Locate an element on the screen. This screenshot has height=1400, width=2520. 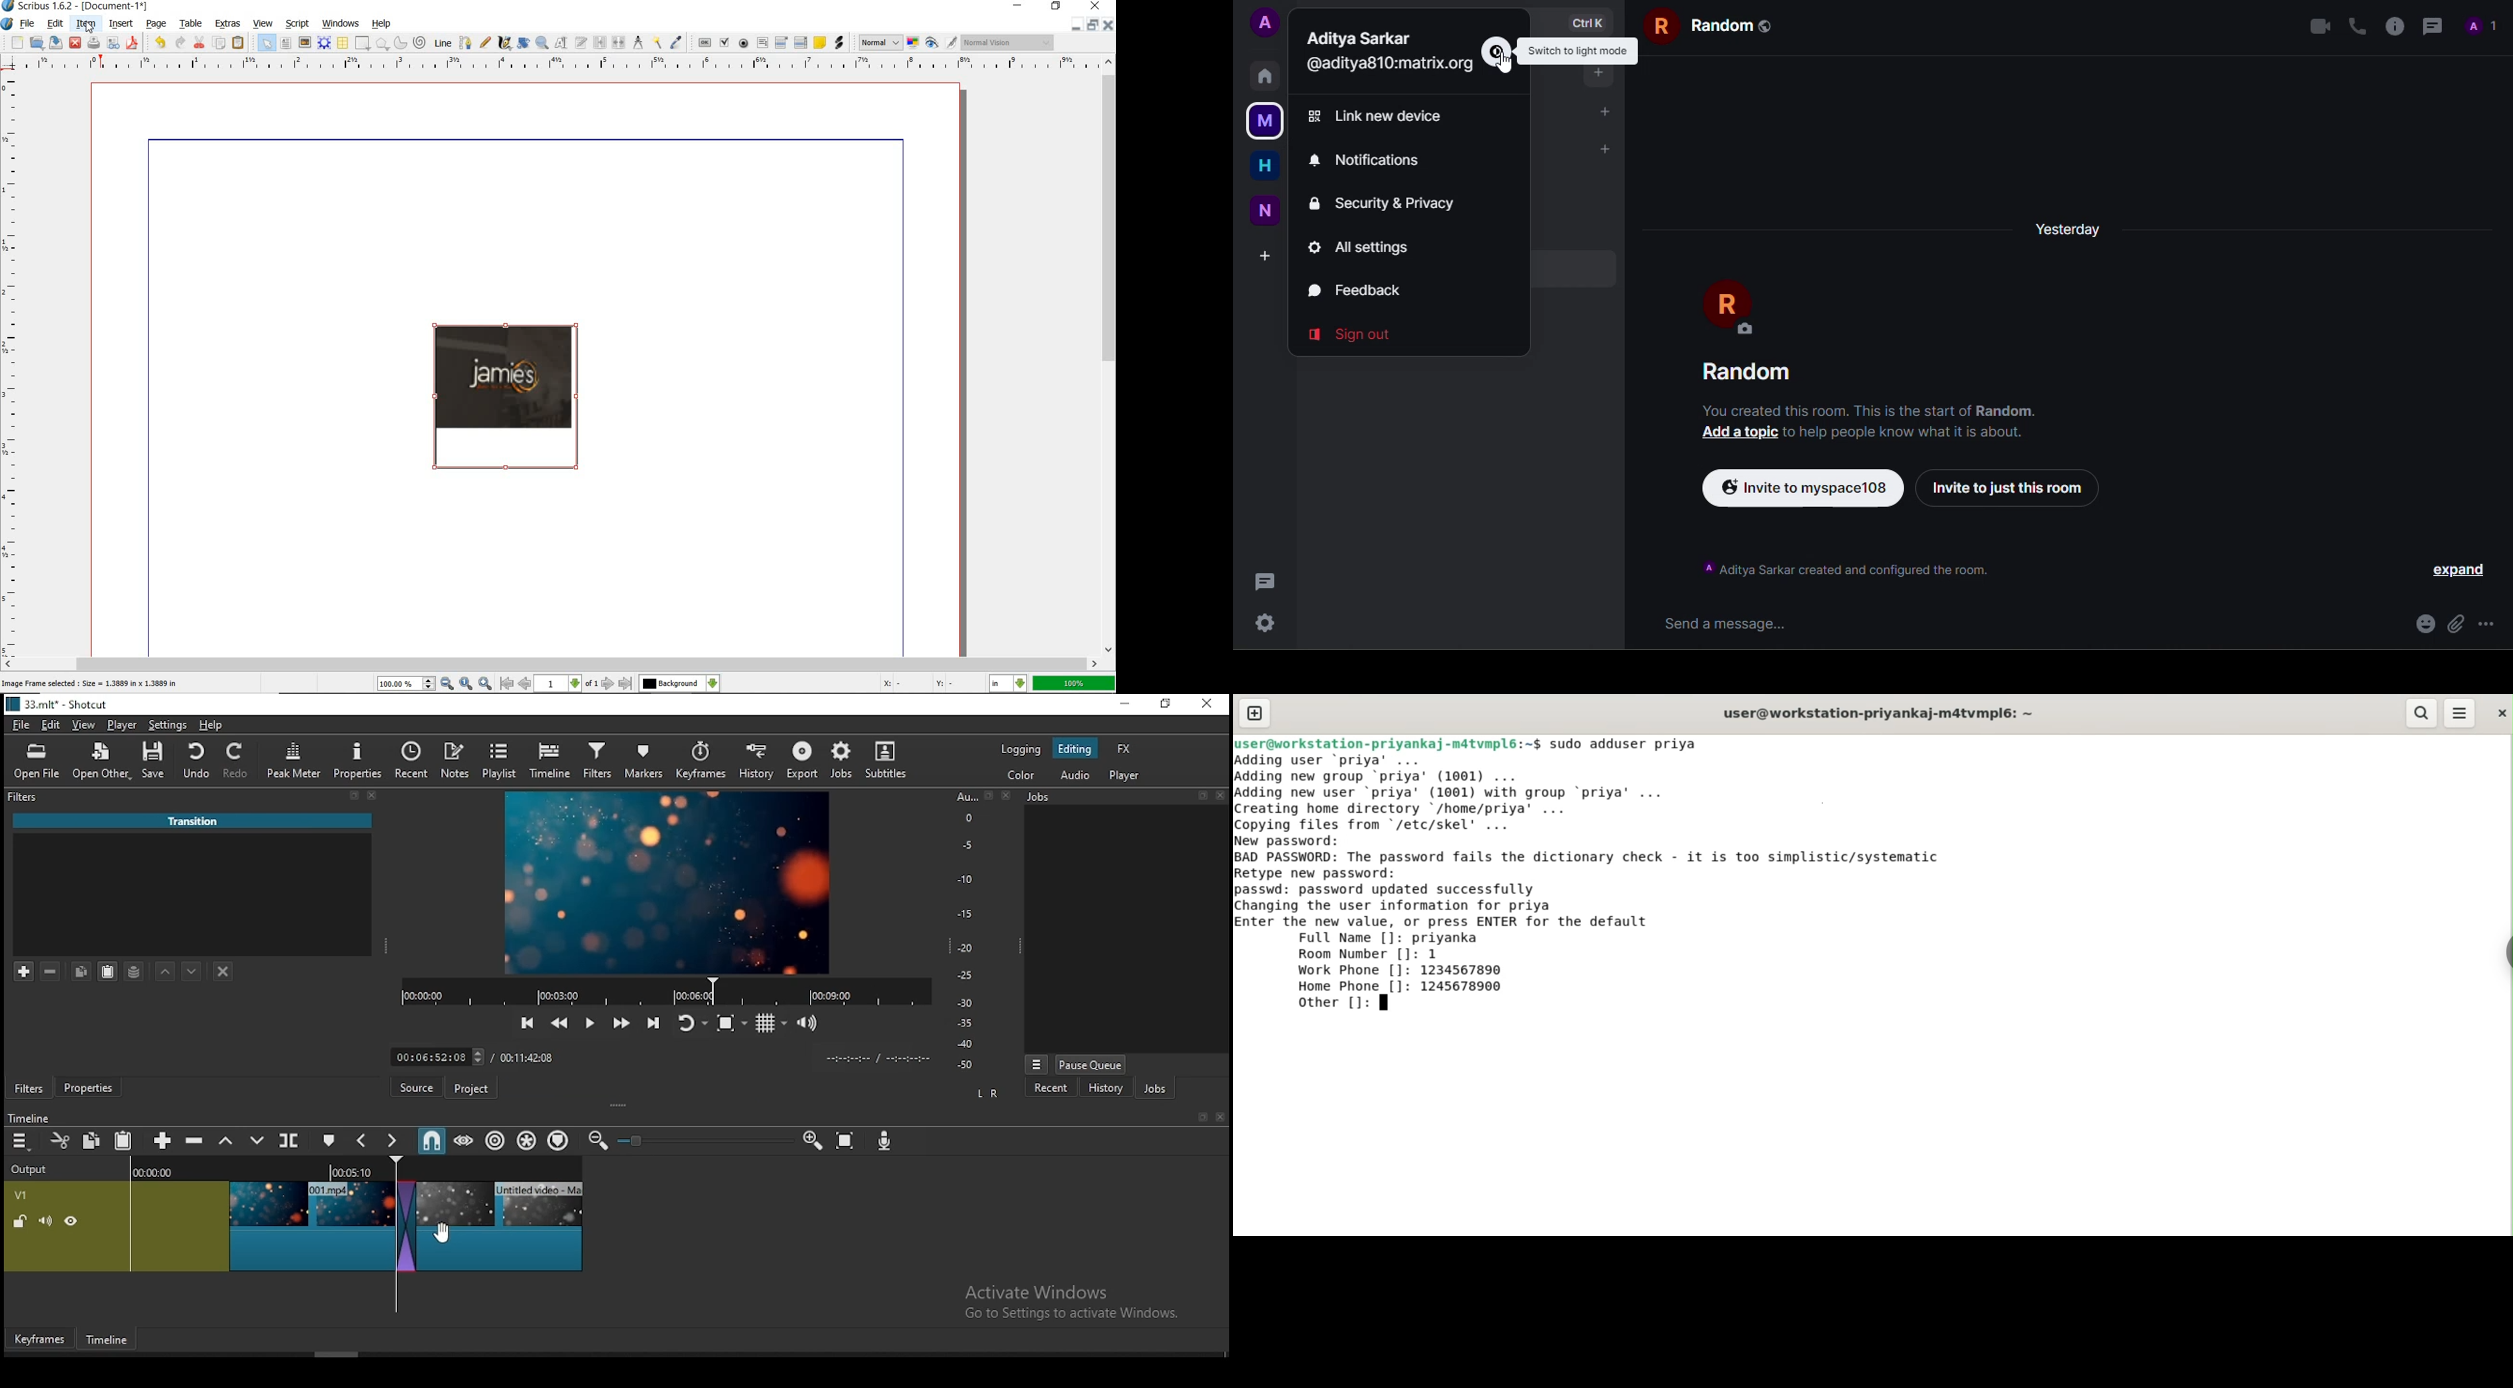
select is located at coordinates (267, 43).